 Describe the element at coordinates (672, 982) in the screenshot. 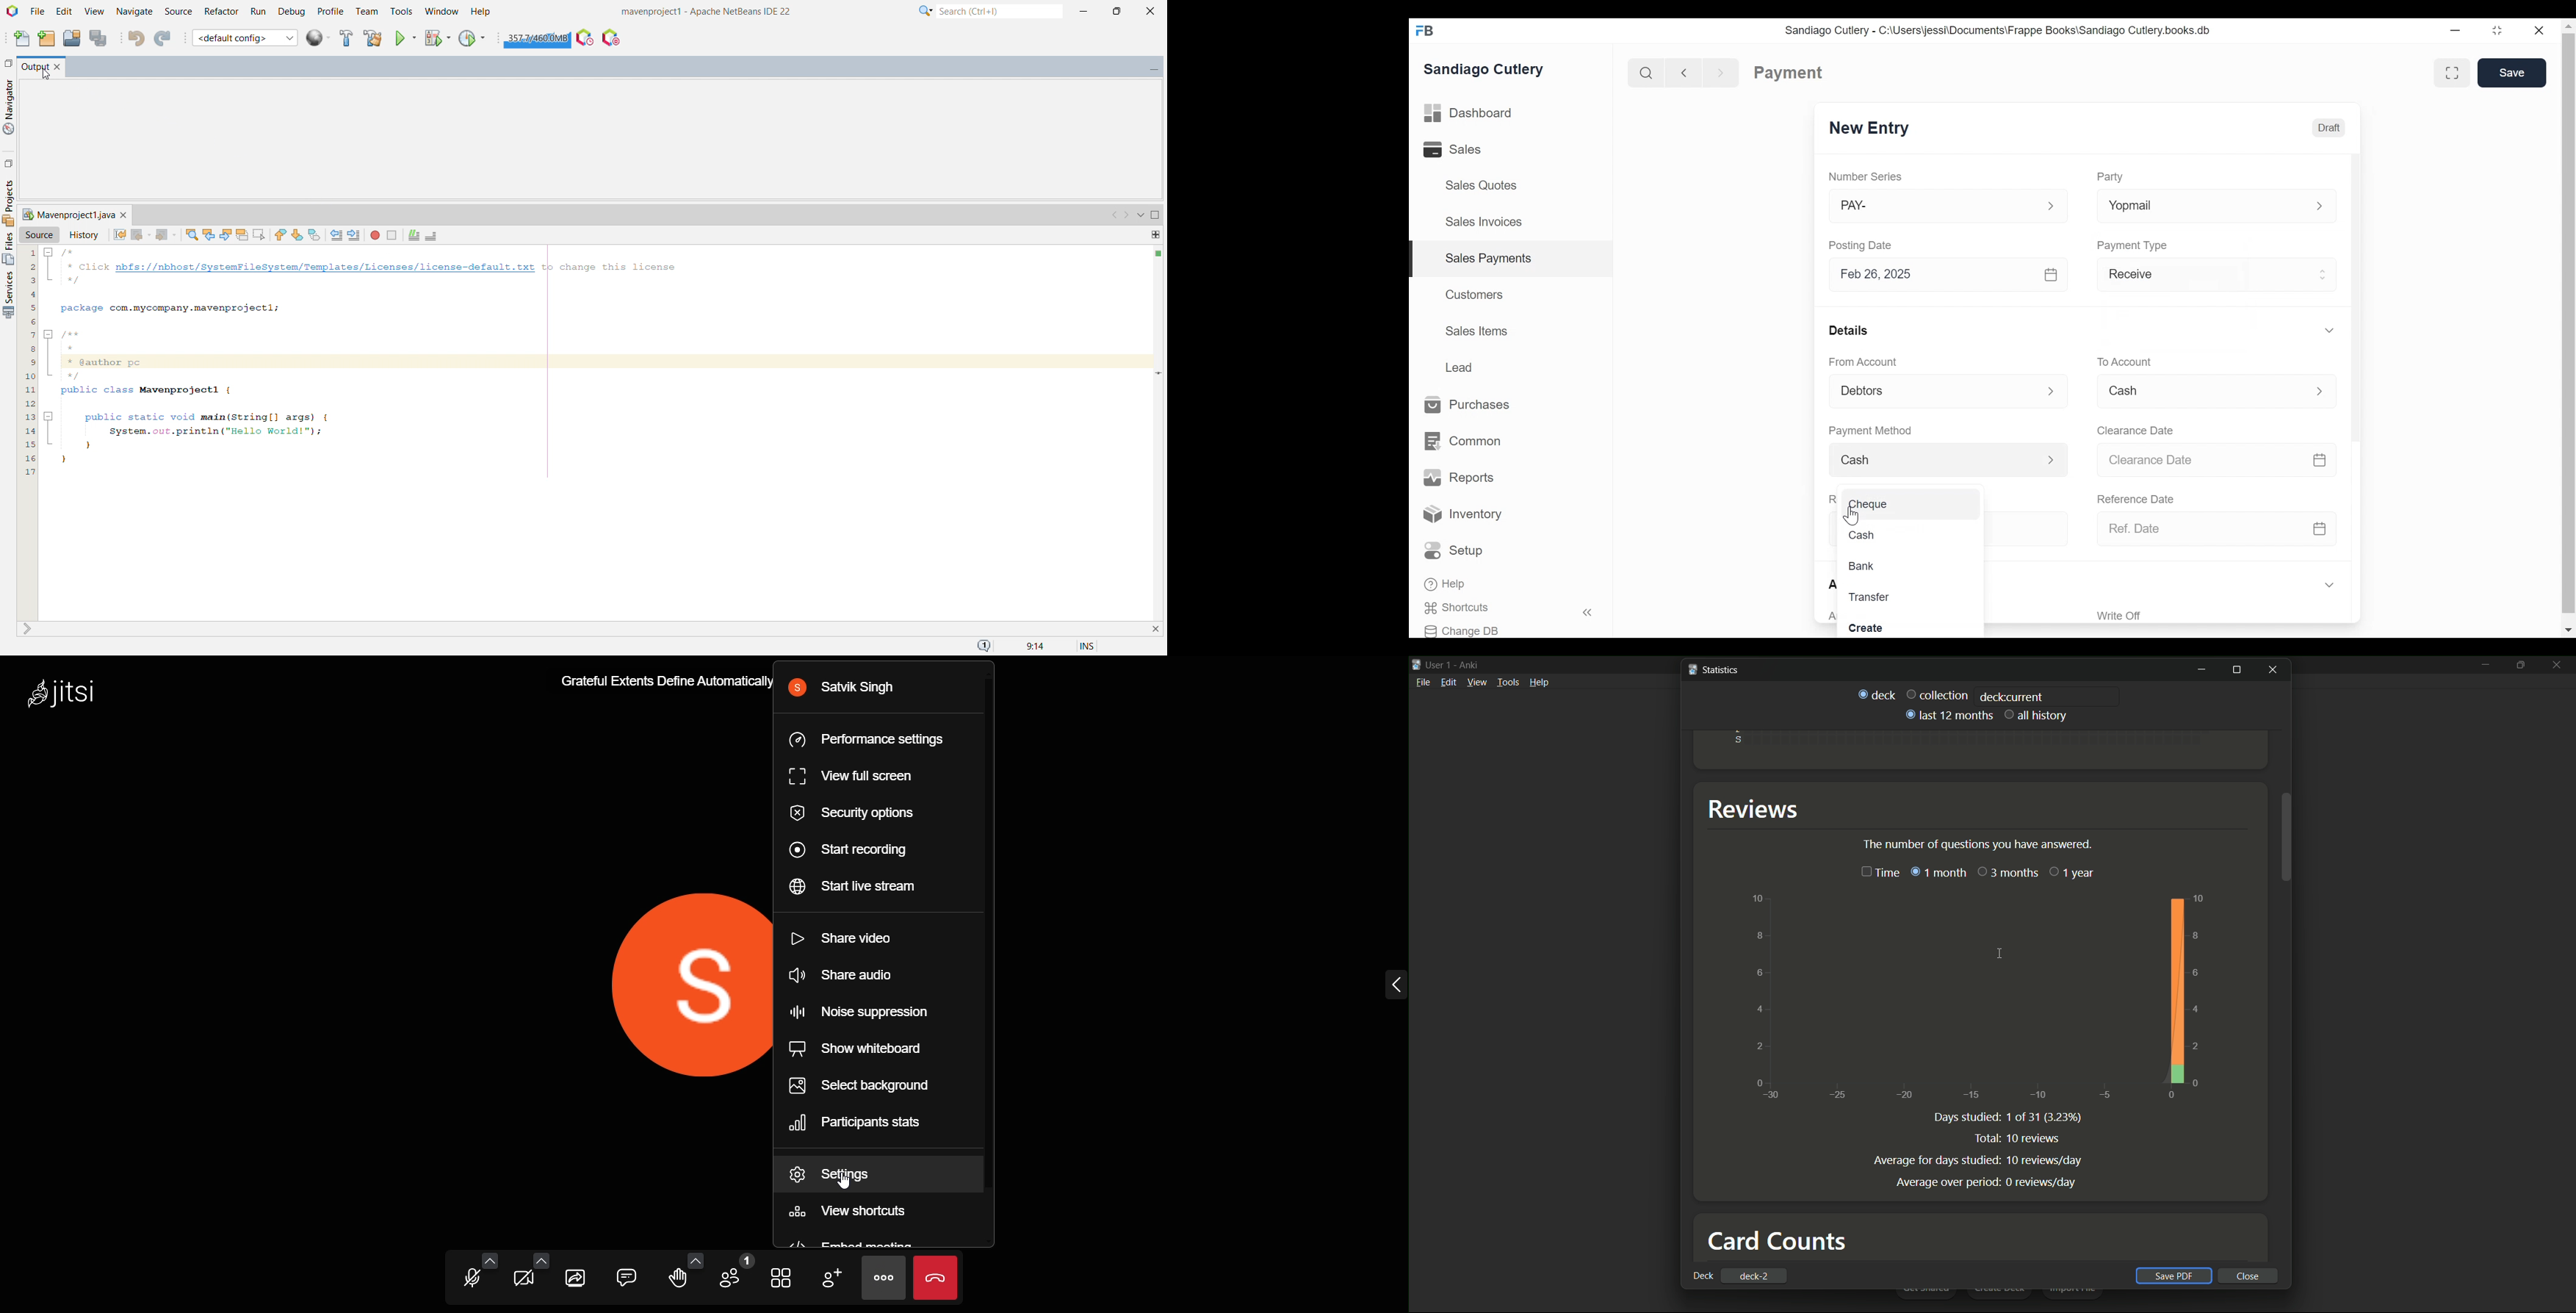

I see `display picture` at that location.